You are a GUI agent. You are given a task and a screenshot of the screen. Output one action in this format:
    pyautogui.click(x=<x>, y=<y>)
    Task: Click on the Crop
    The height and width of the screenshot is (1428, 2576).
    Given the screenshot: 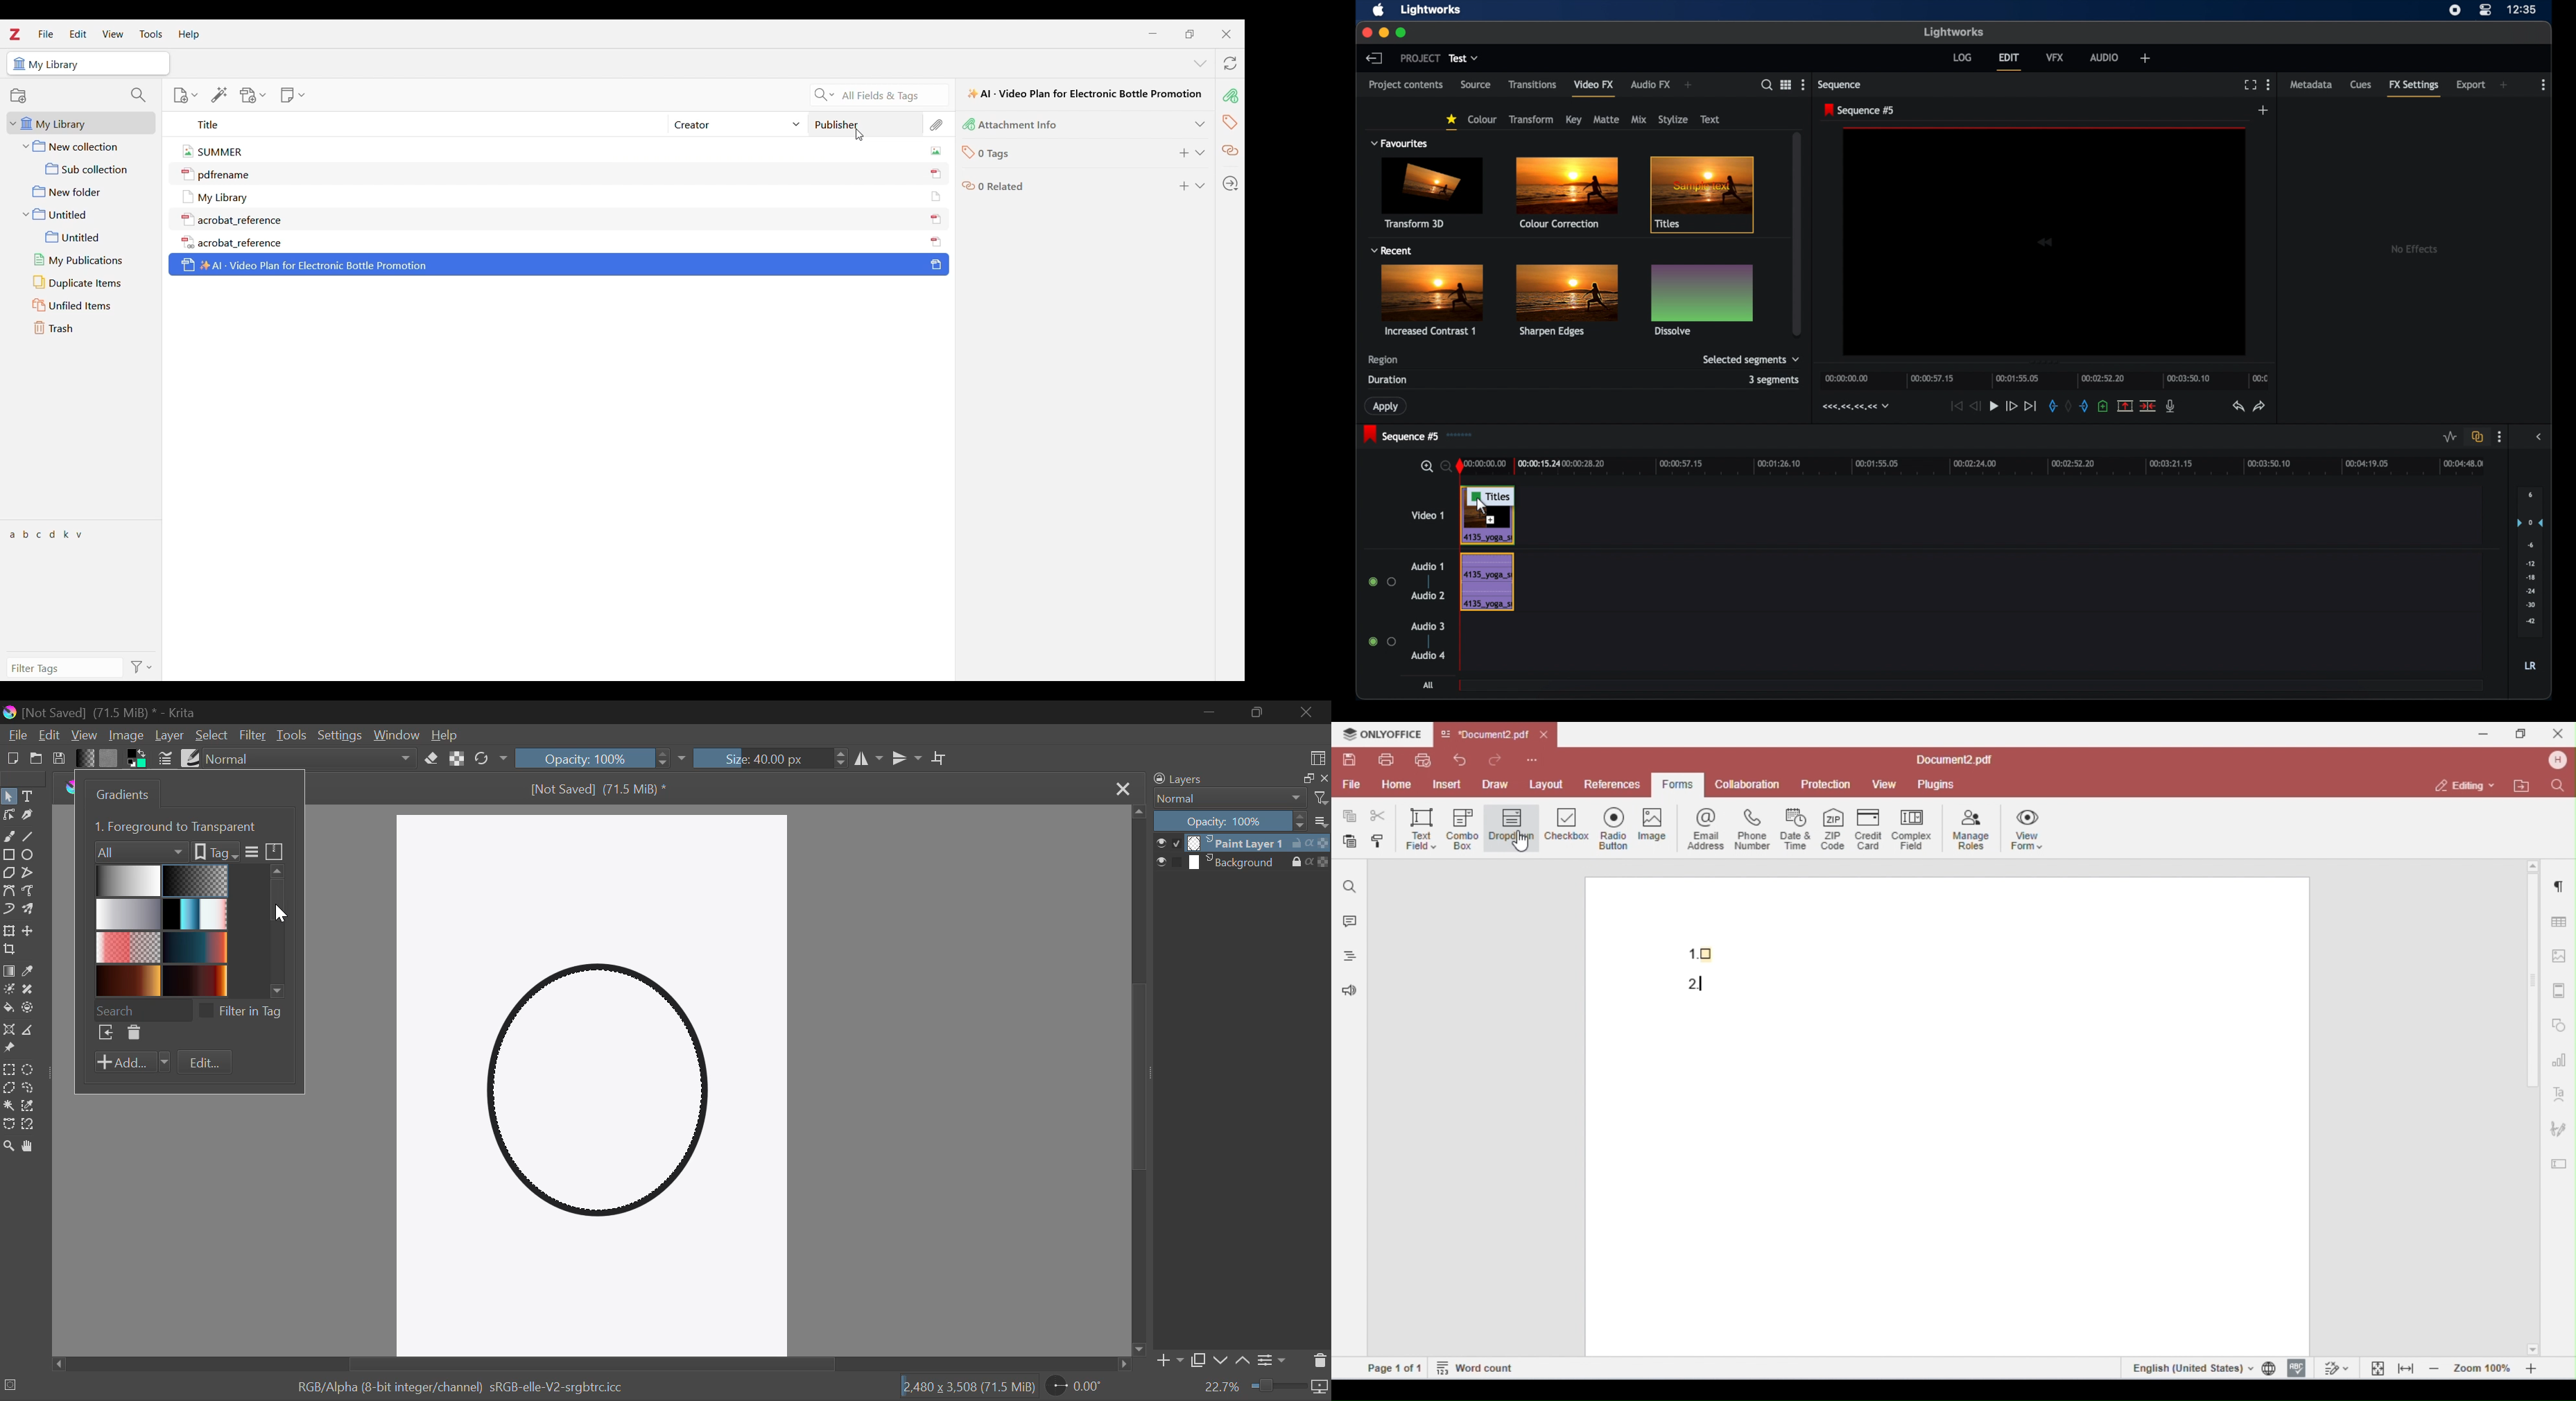 What is the action you would take?
    pyautogui.click(x=940, y=759)
    